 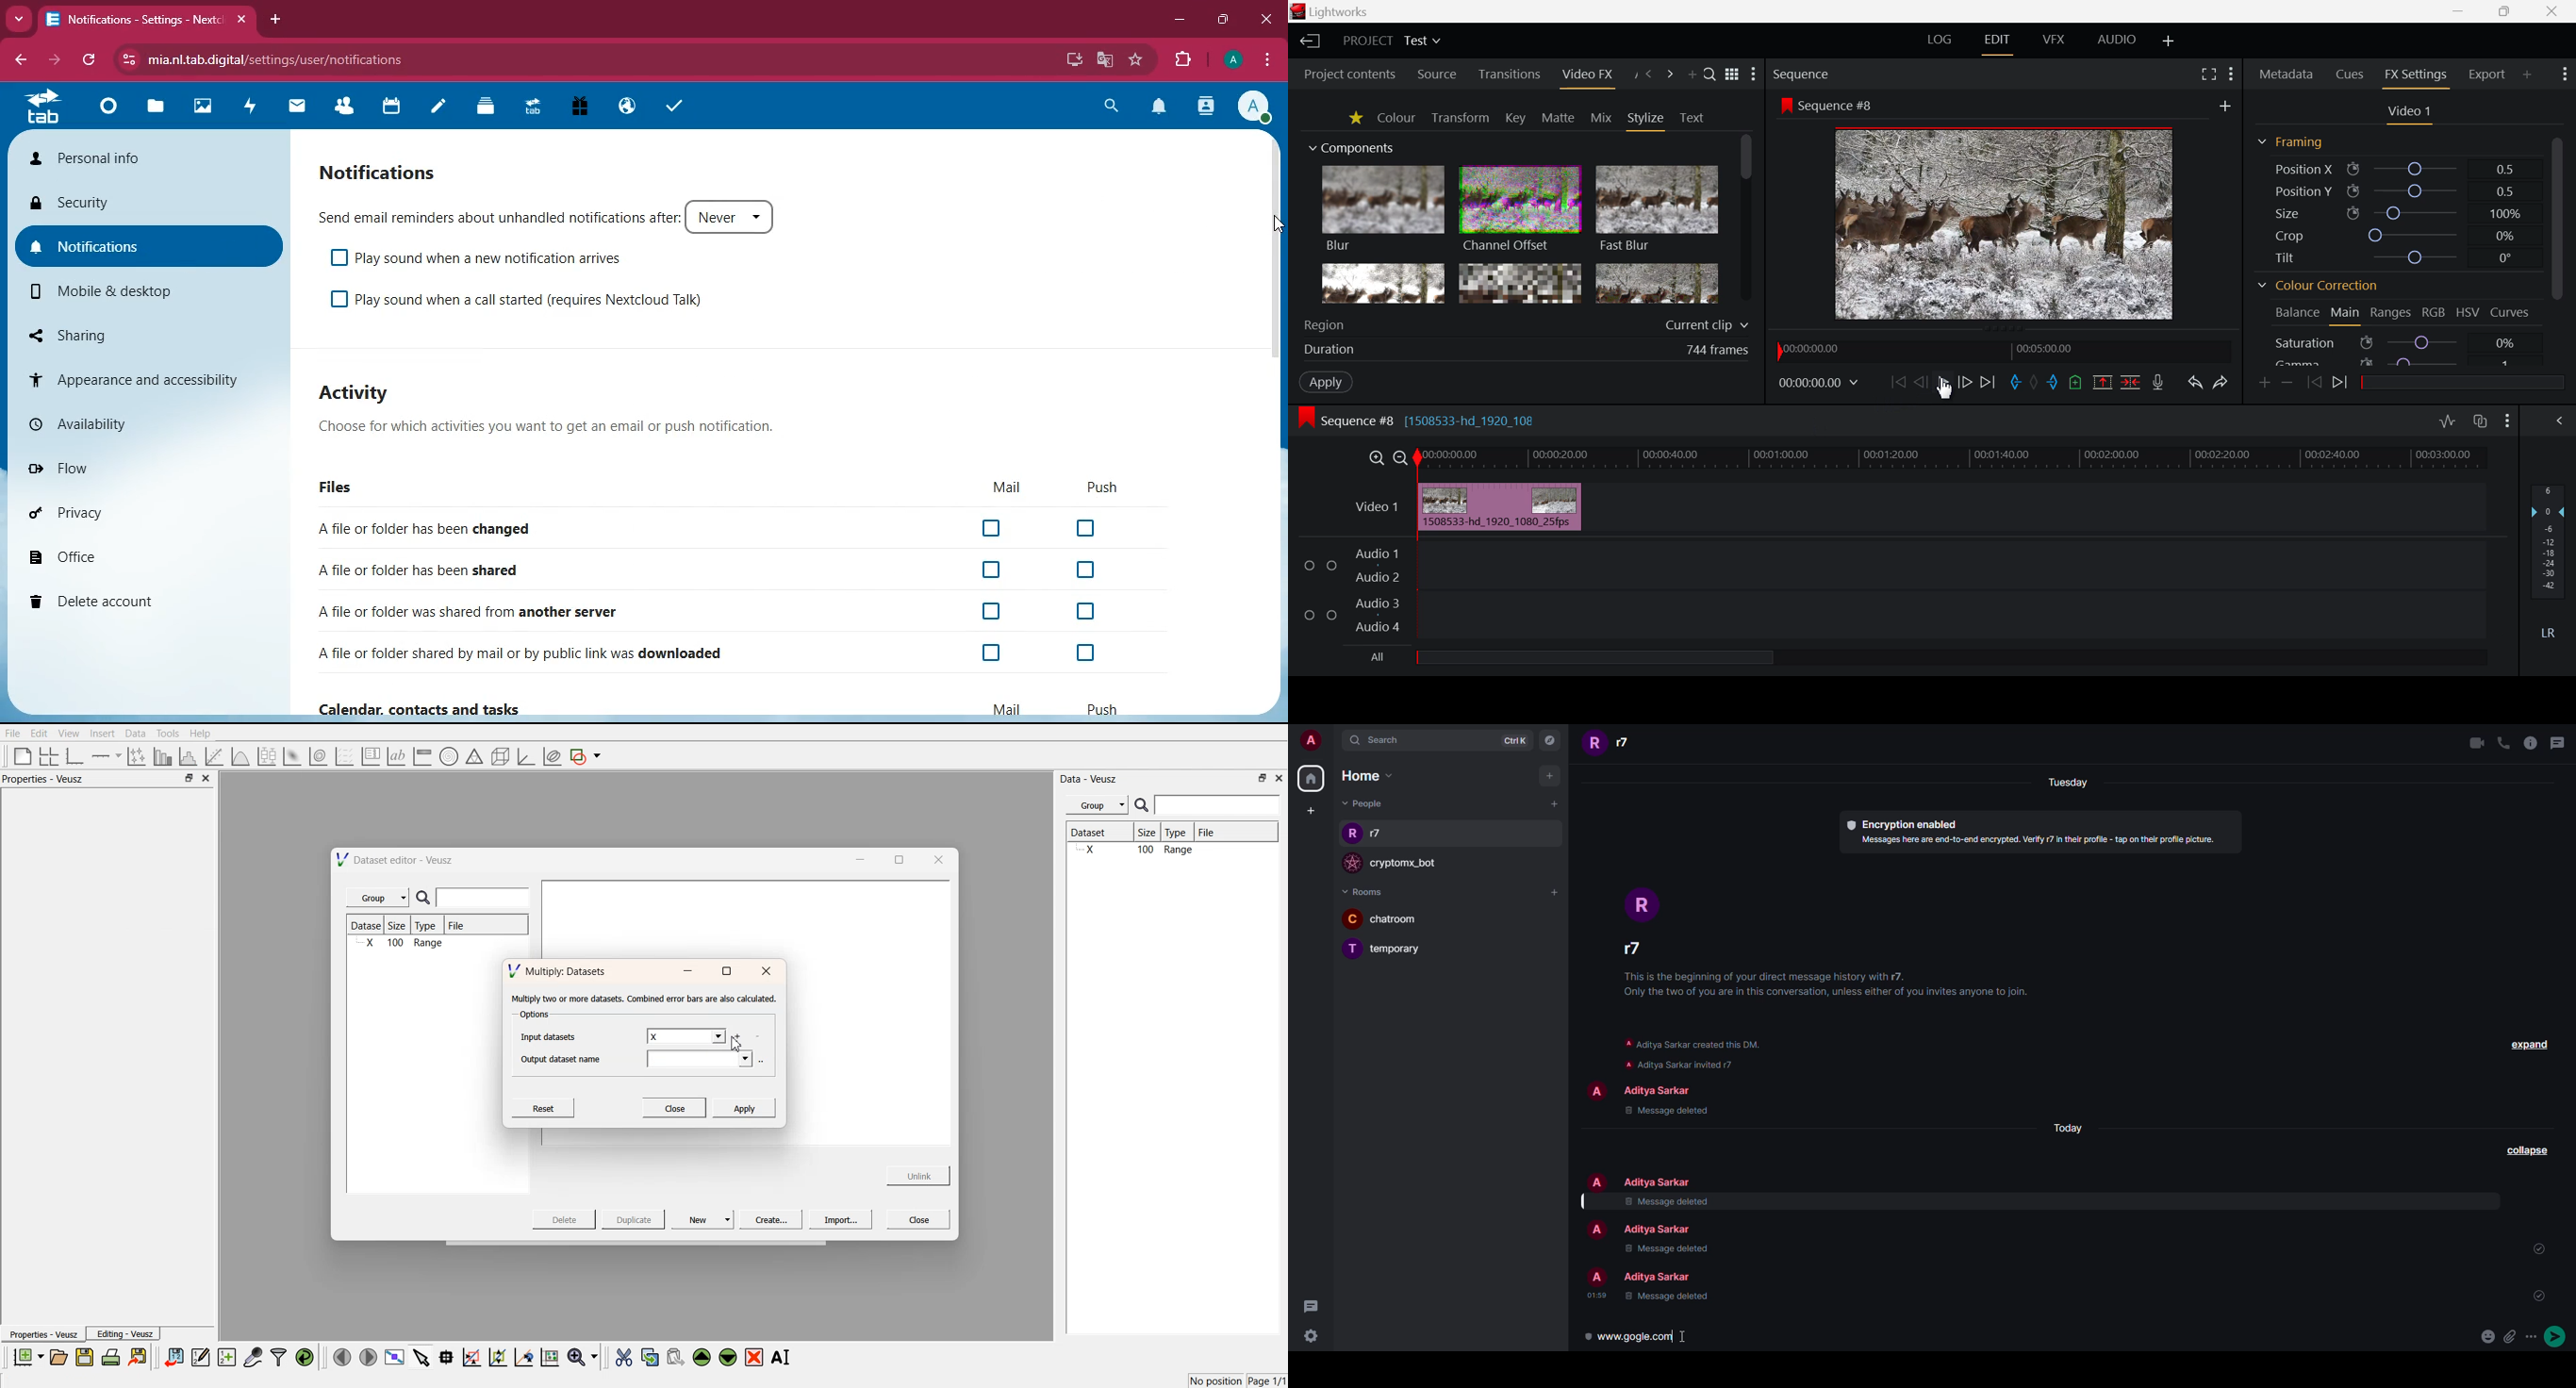 What do you see at coordinates (487, 257) in the screenshot?
I see `play sound when a new notification arrives` at bounding box center [487, 257].